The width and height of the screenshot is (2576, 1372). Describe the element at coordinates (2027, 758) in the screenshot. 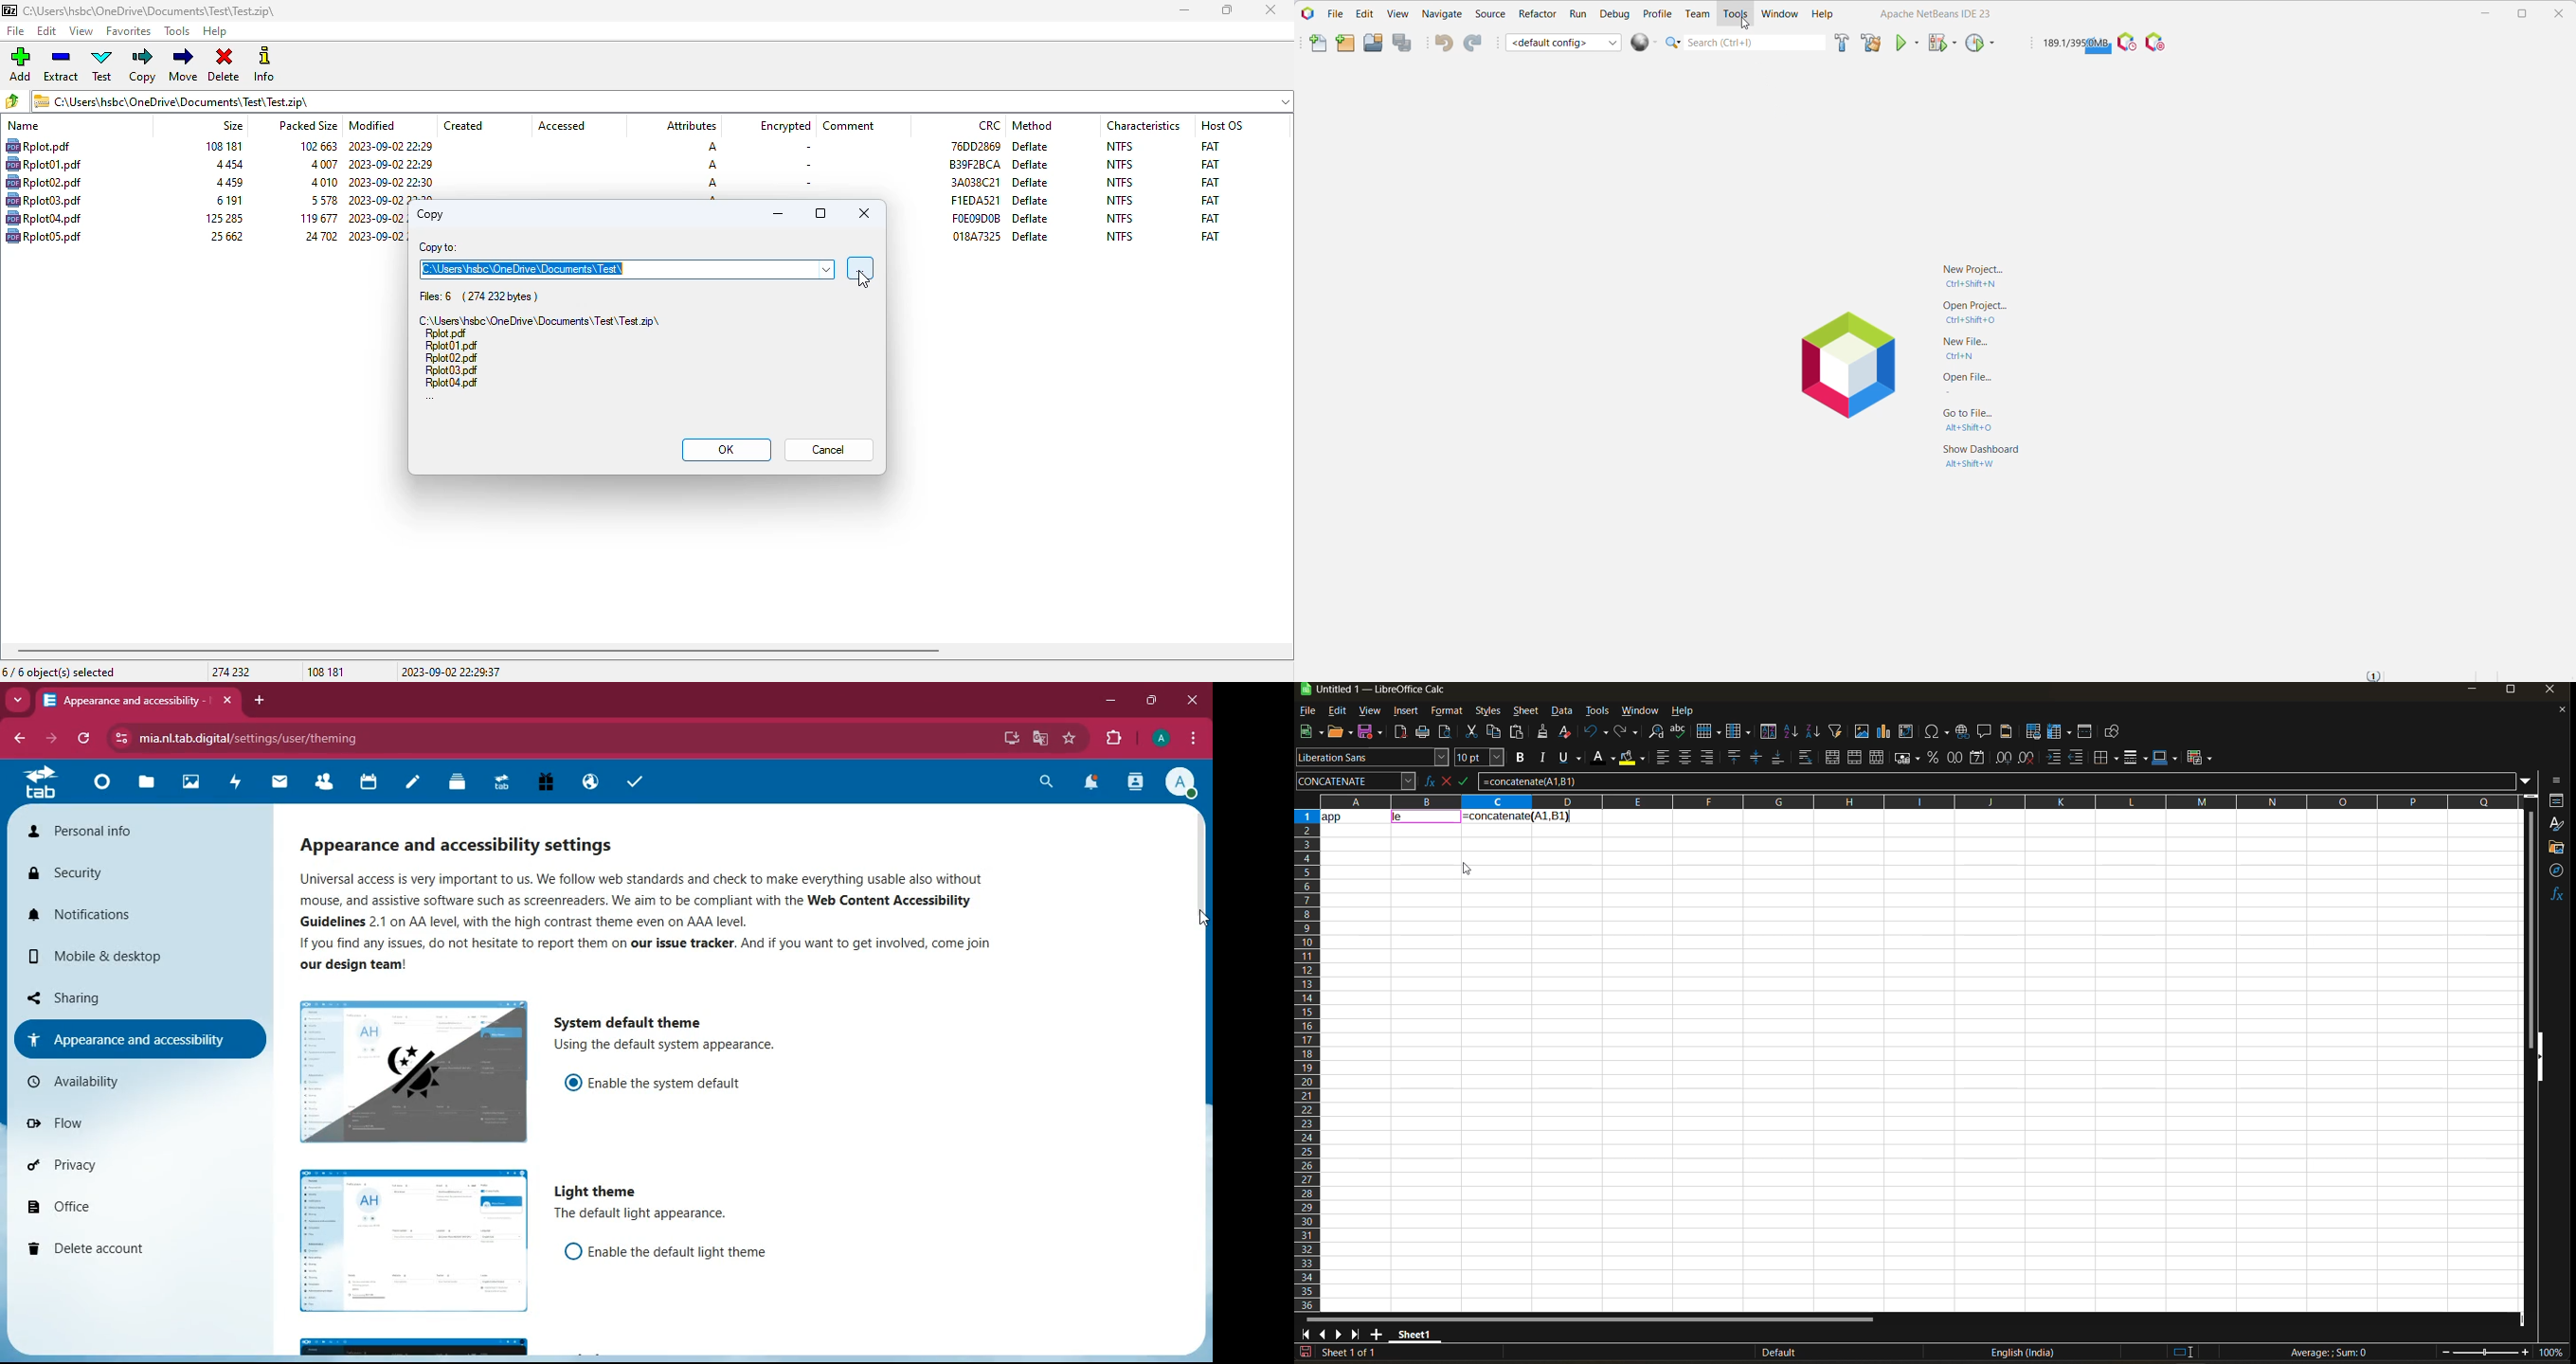

I see `delete decimal place` at that location.